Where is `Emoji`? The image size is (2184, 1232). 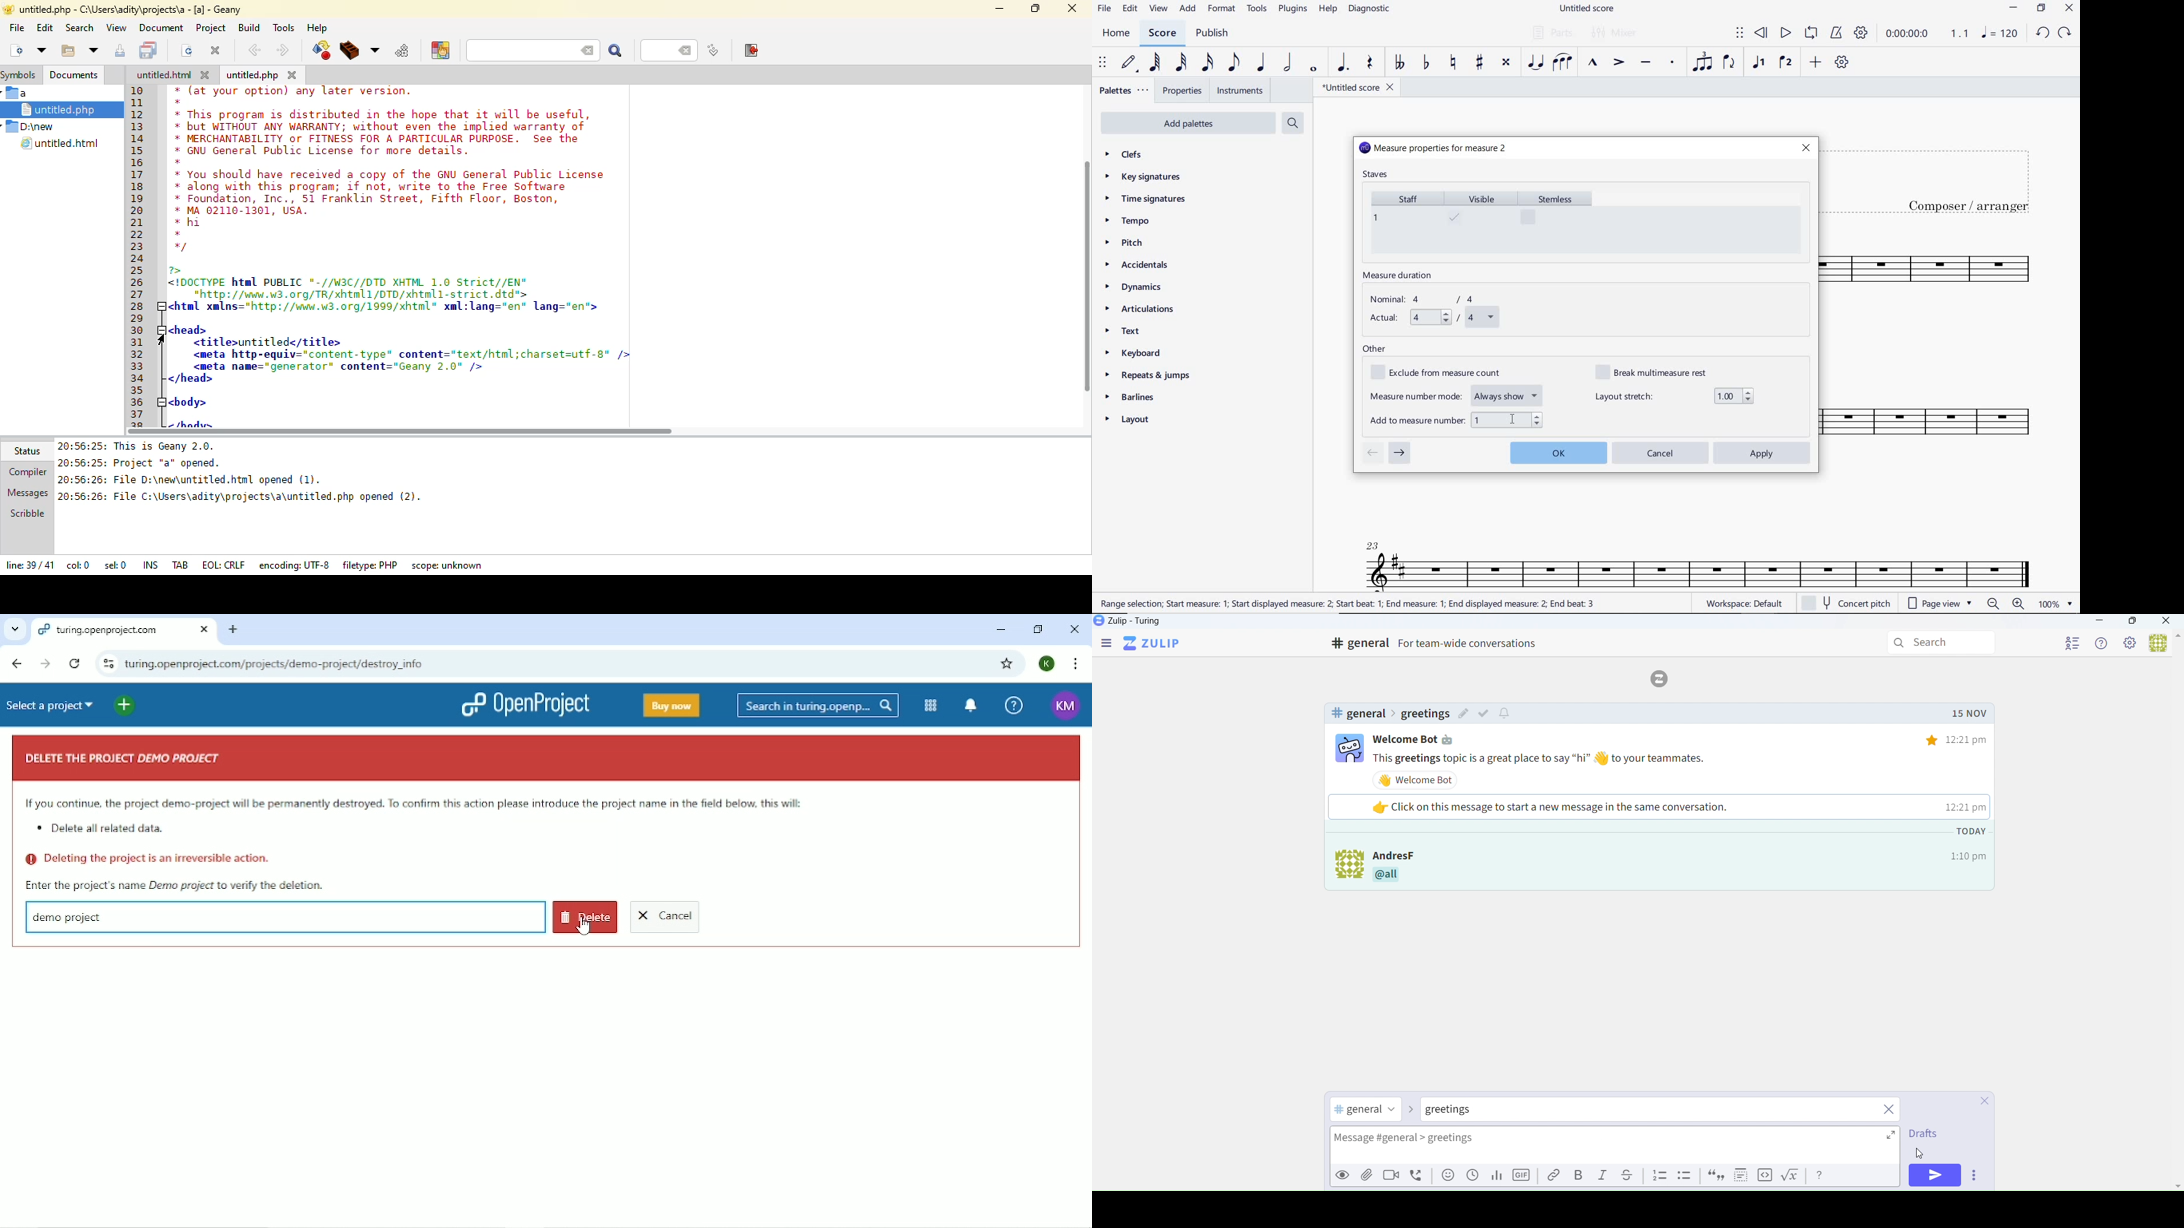 Emoji is located at coordinates (1446, 1179).